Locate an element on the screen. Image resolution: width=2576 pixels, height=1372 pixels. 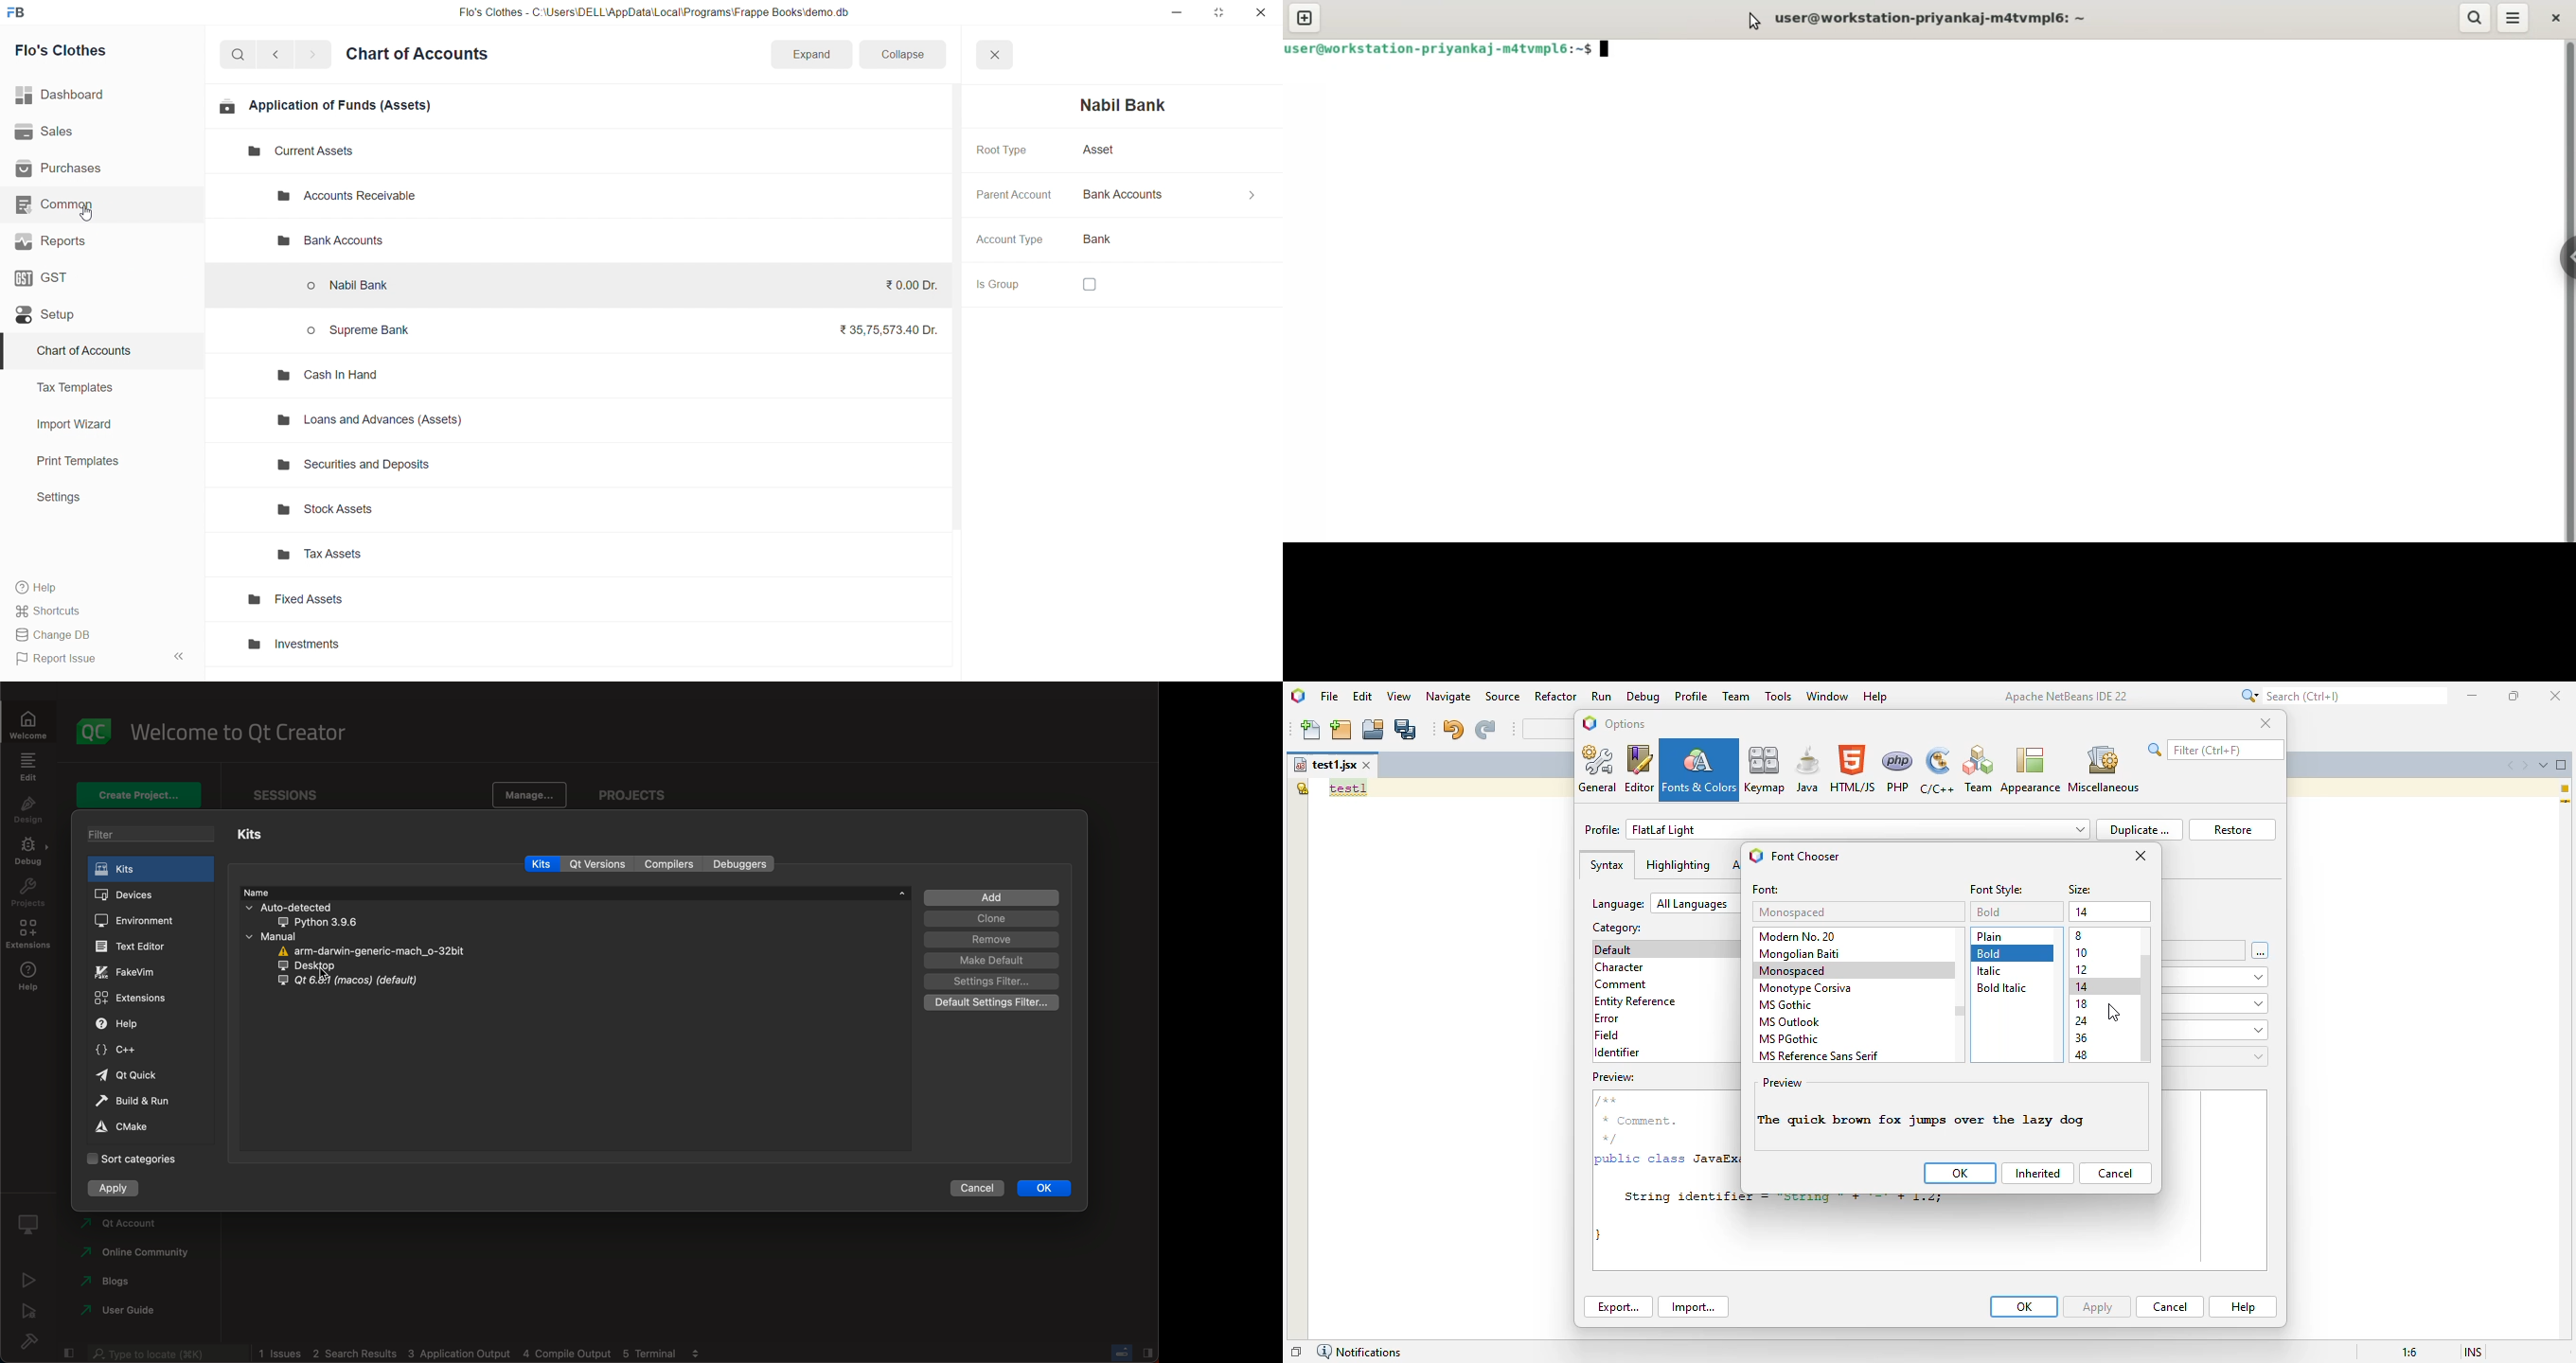
Current Assets is located at coordinates (290, 152).